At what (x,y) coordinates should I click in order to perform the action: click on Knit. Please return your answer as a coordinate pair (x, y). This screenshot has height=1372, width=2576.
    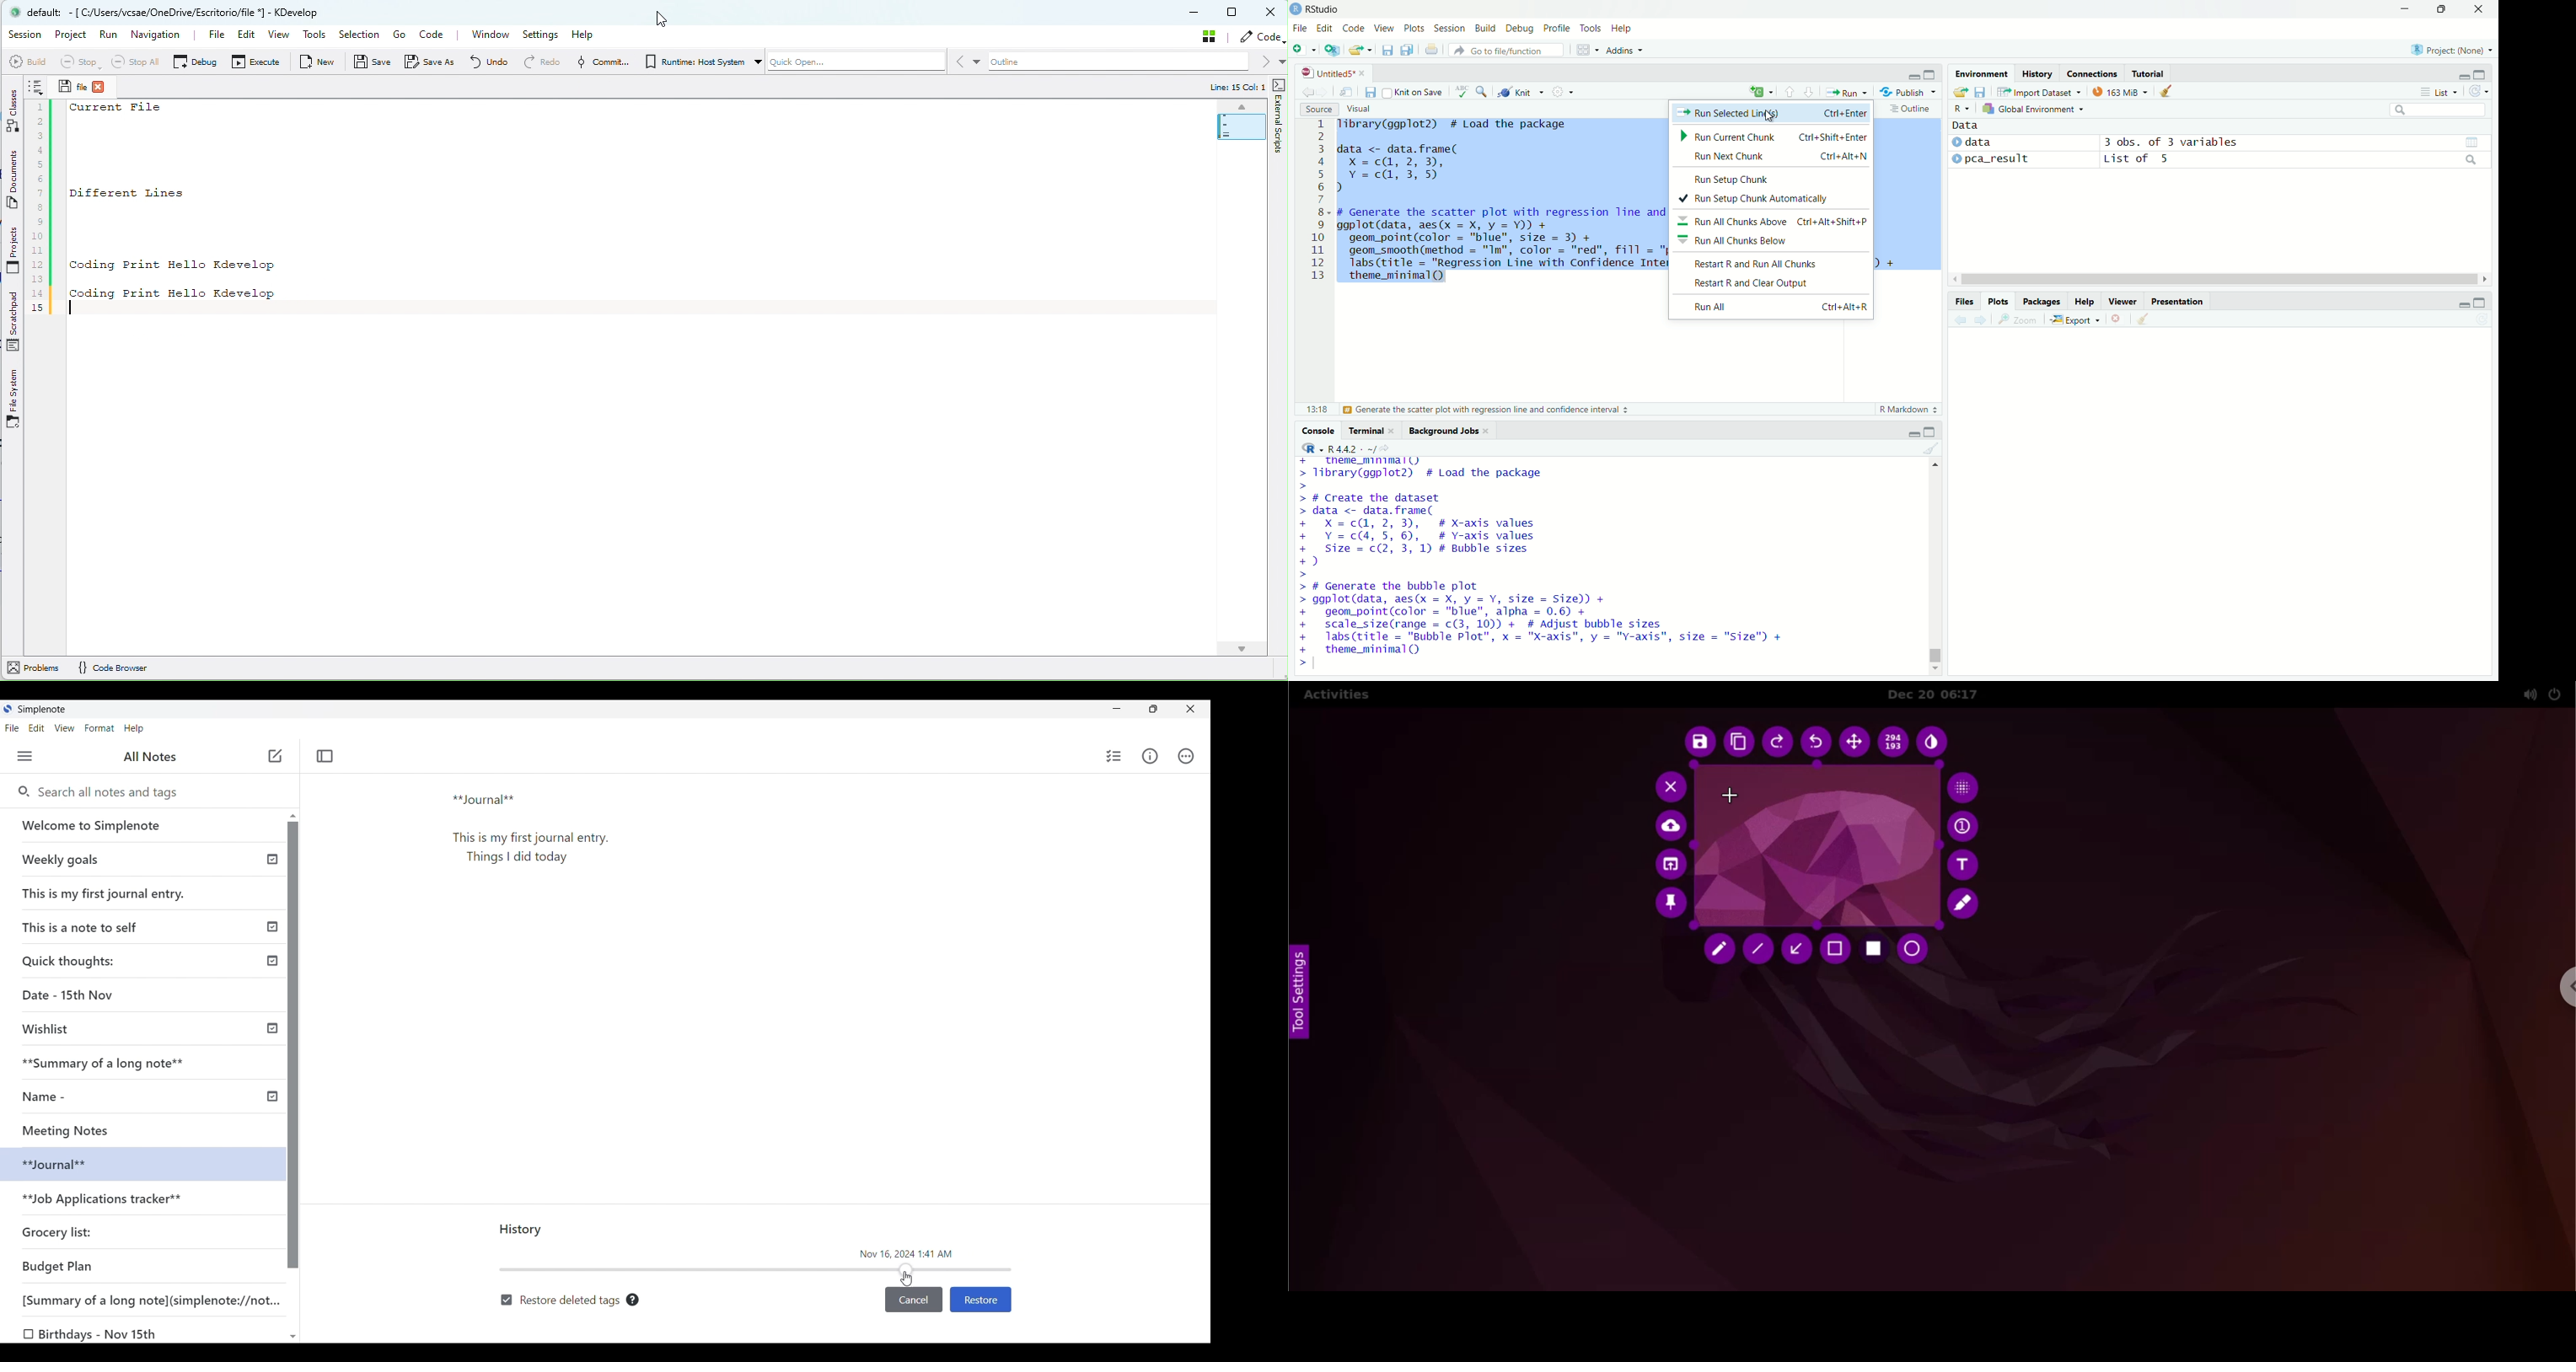
    Looking at the image, I should click on (1521, 91).